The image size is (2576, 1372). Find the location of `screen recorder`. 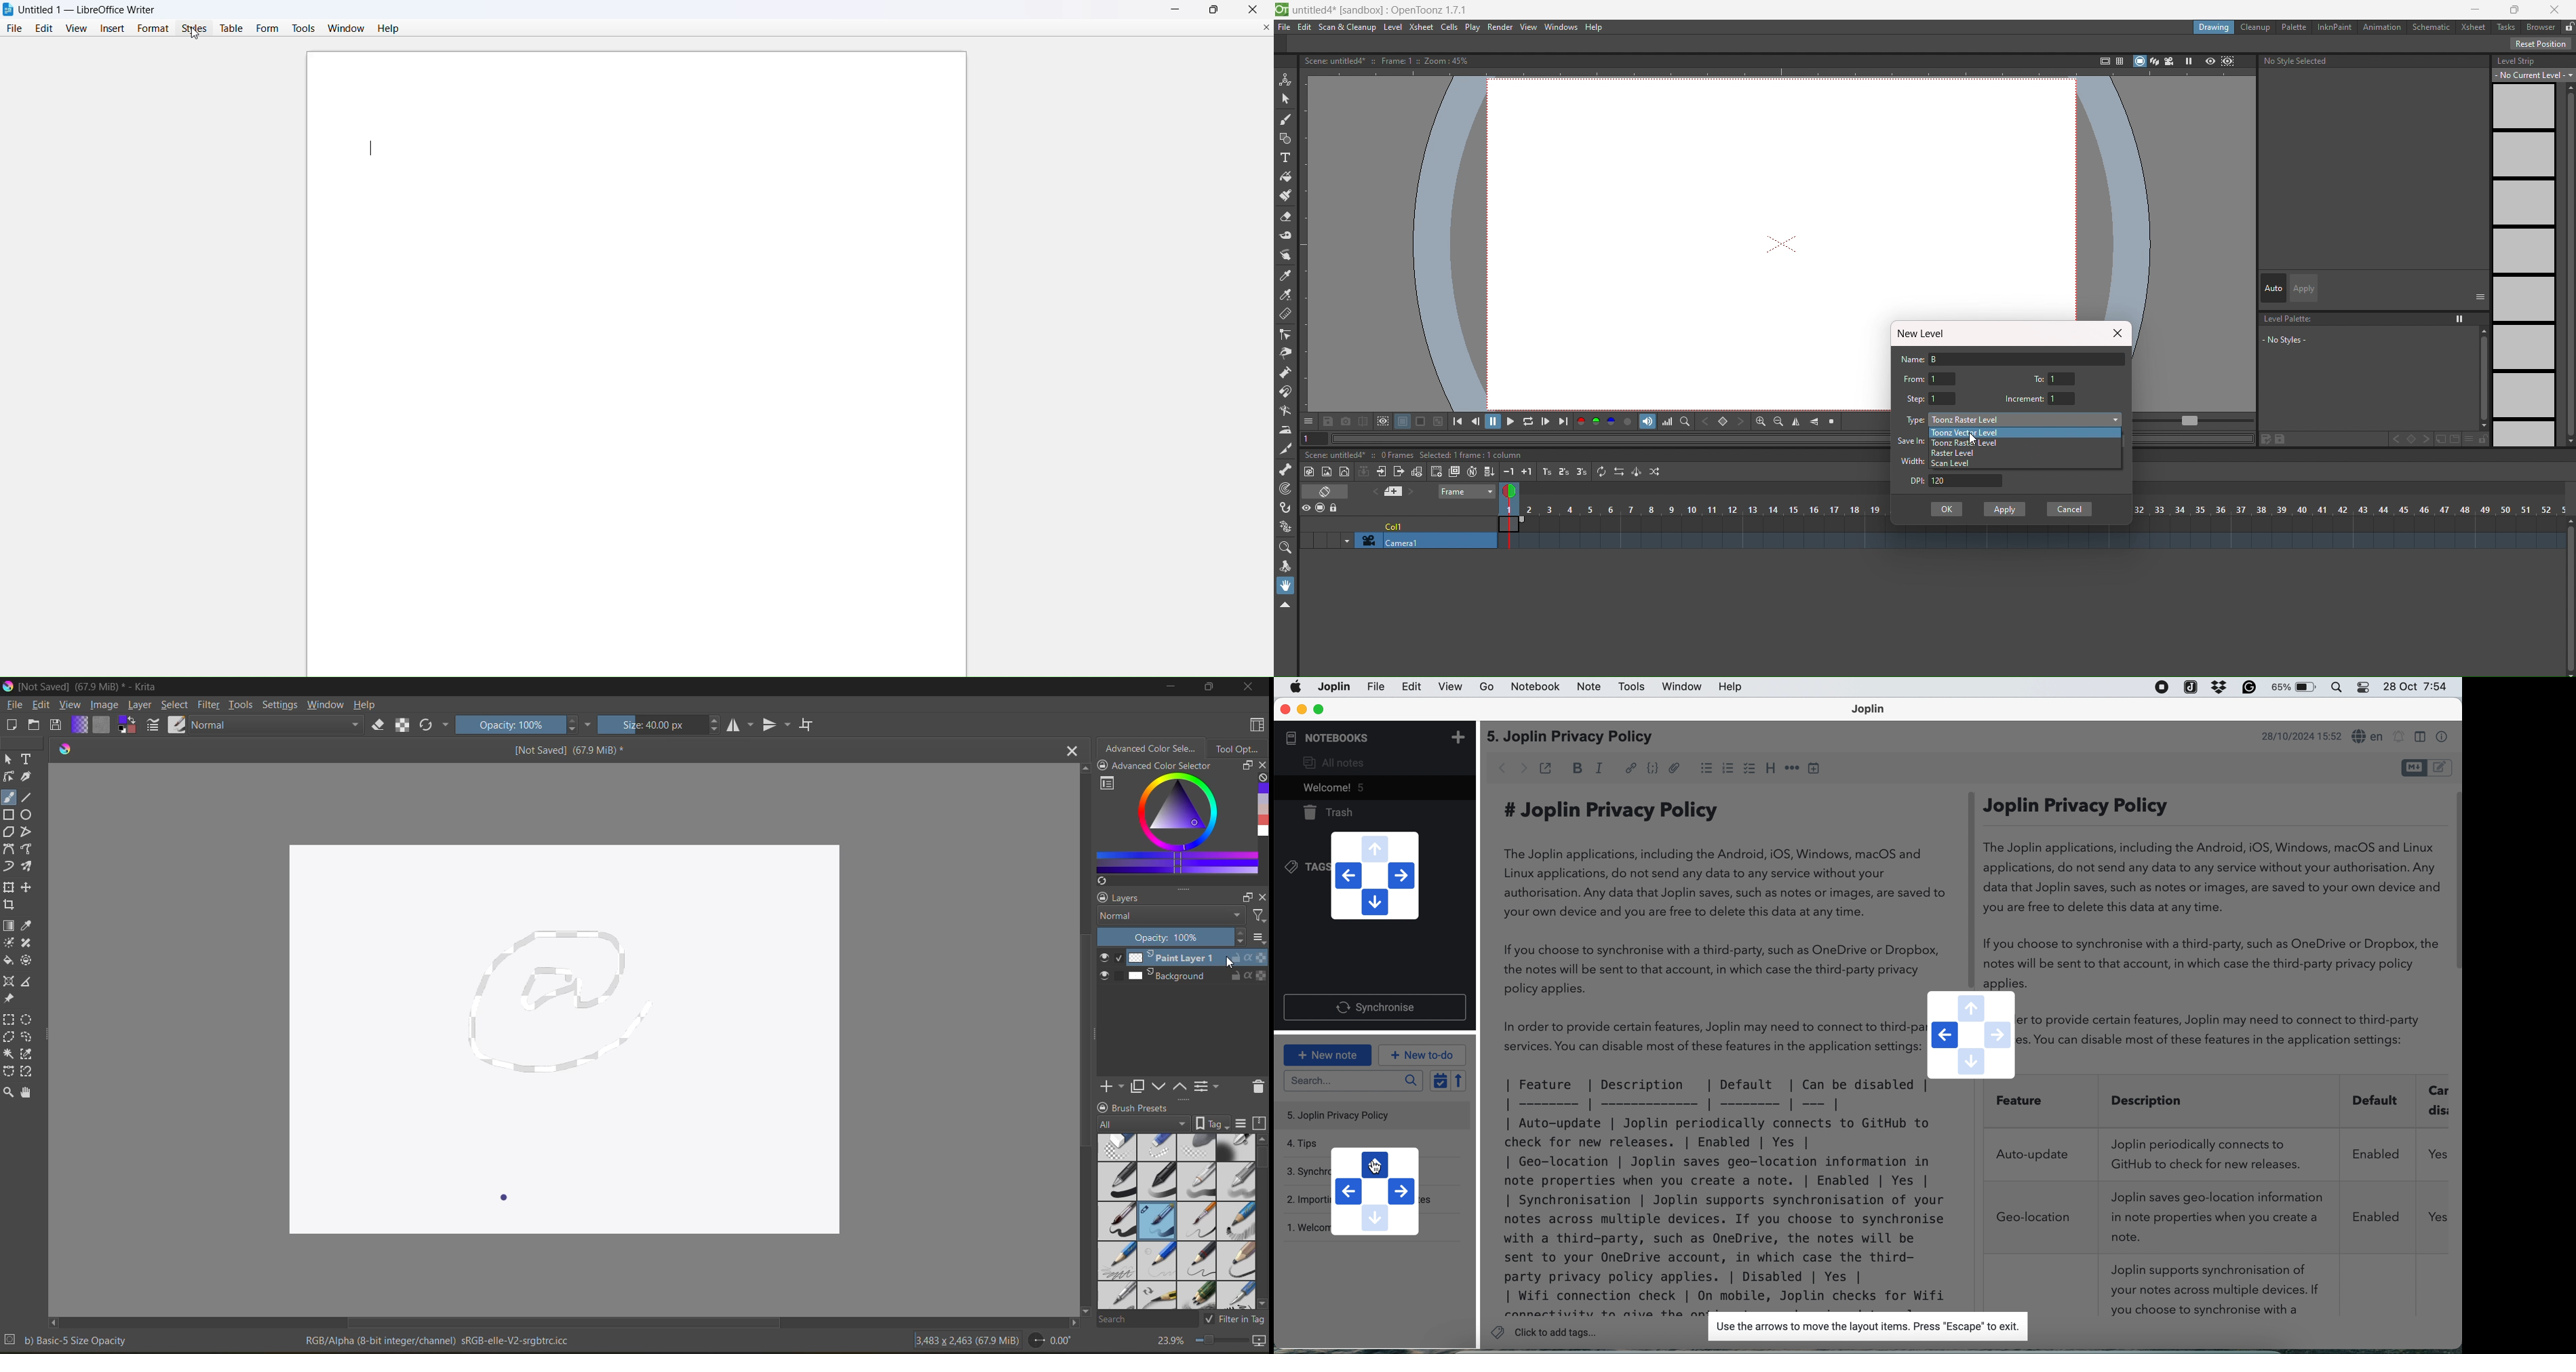

screen recorder is located at coordinates (2161, 688).